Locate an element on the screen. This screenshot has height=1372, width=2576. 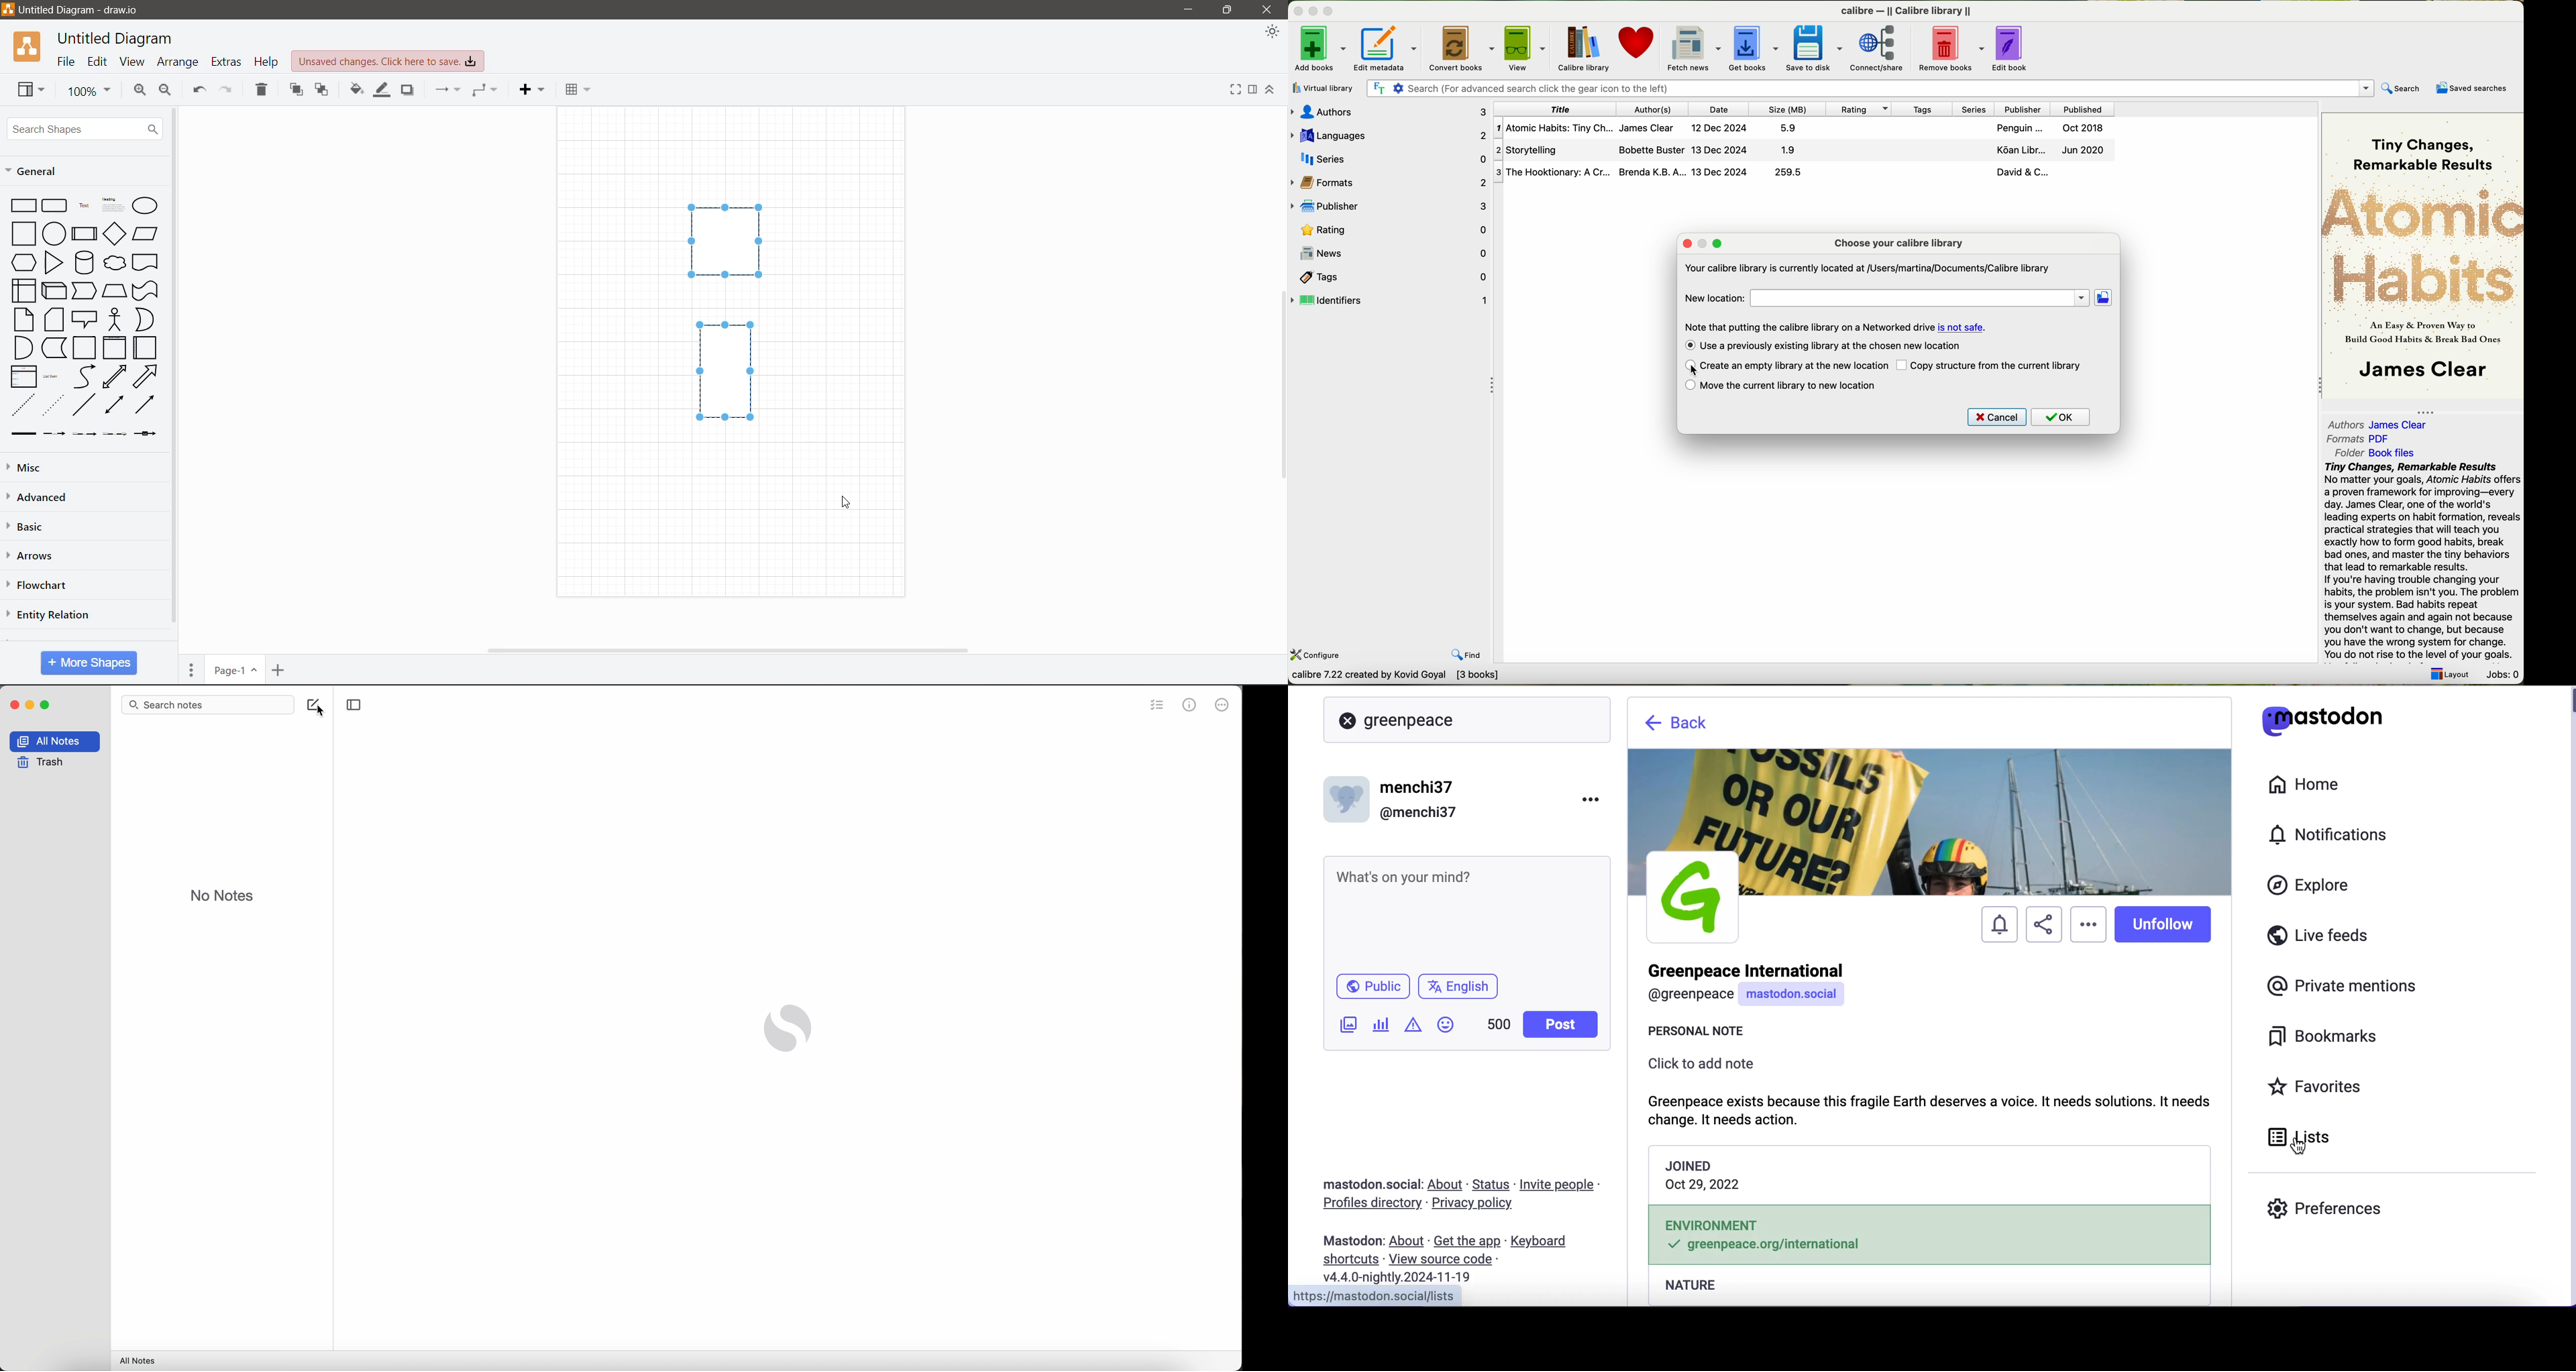
post what's n your mind is located at coordinates (1468, 912).